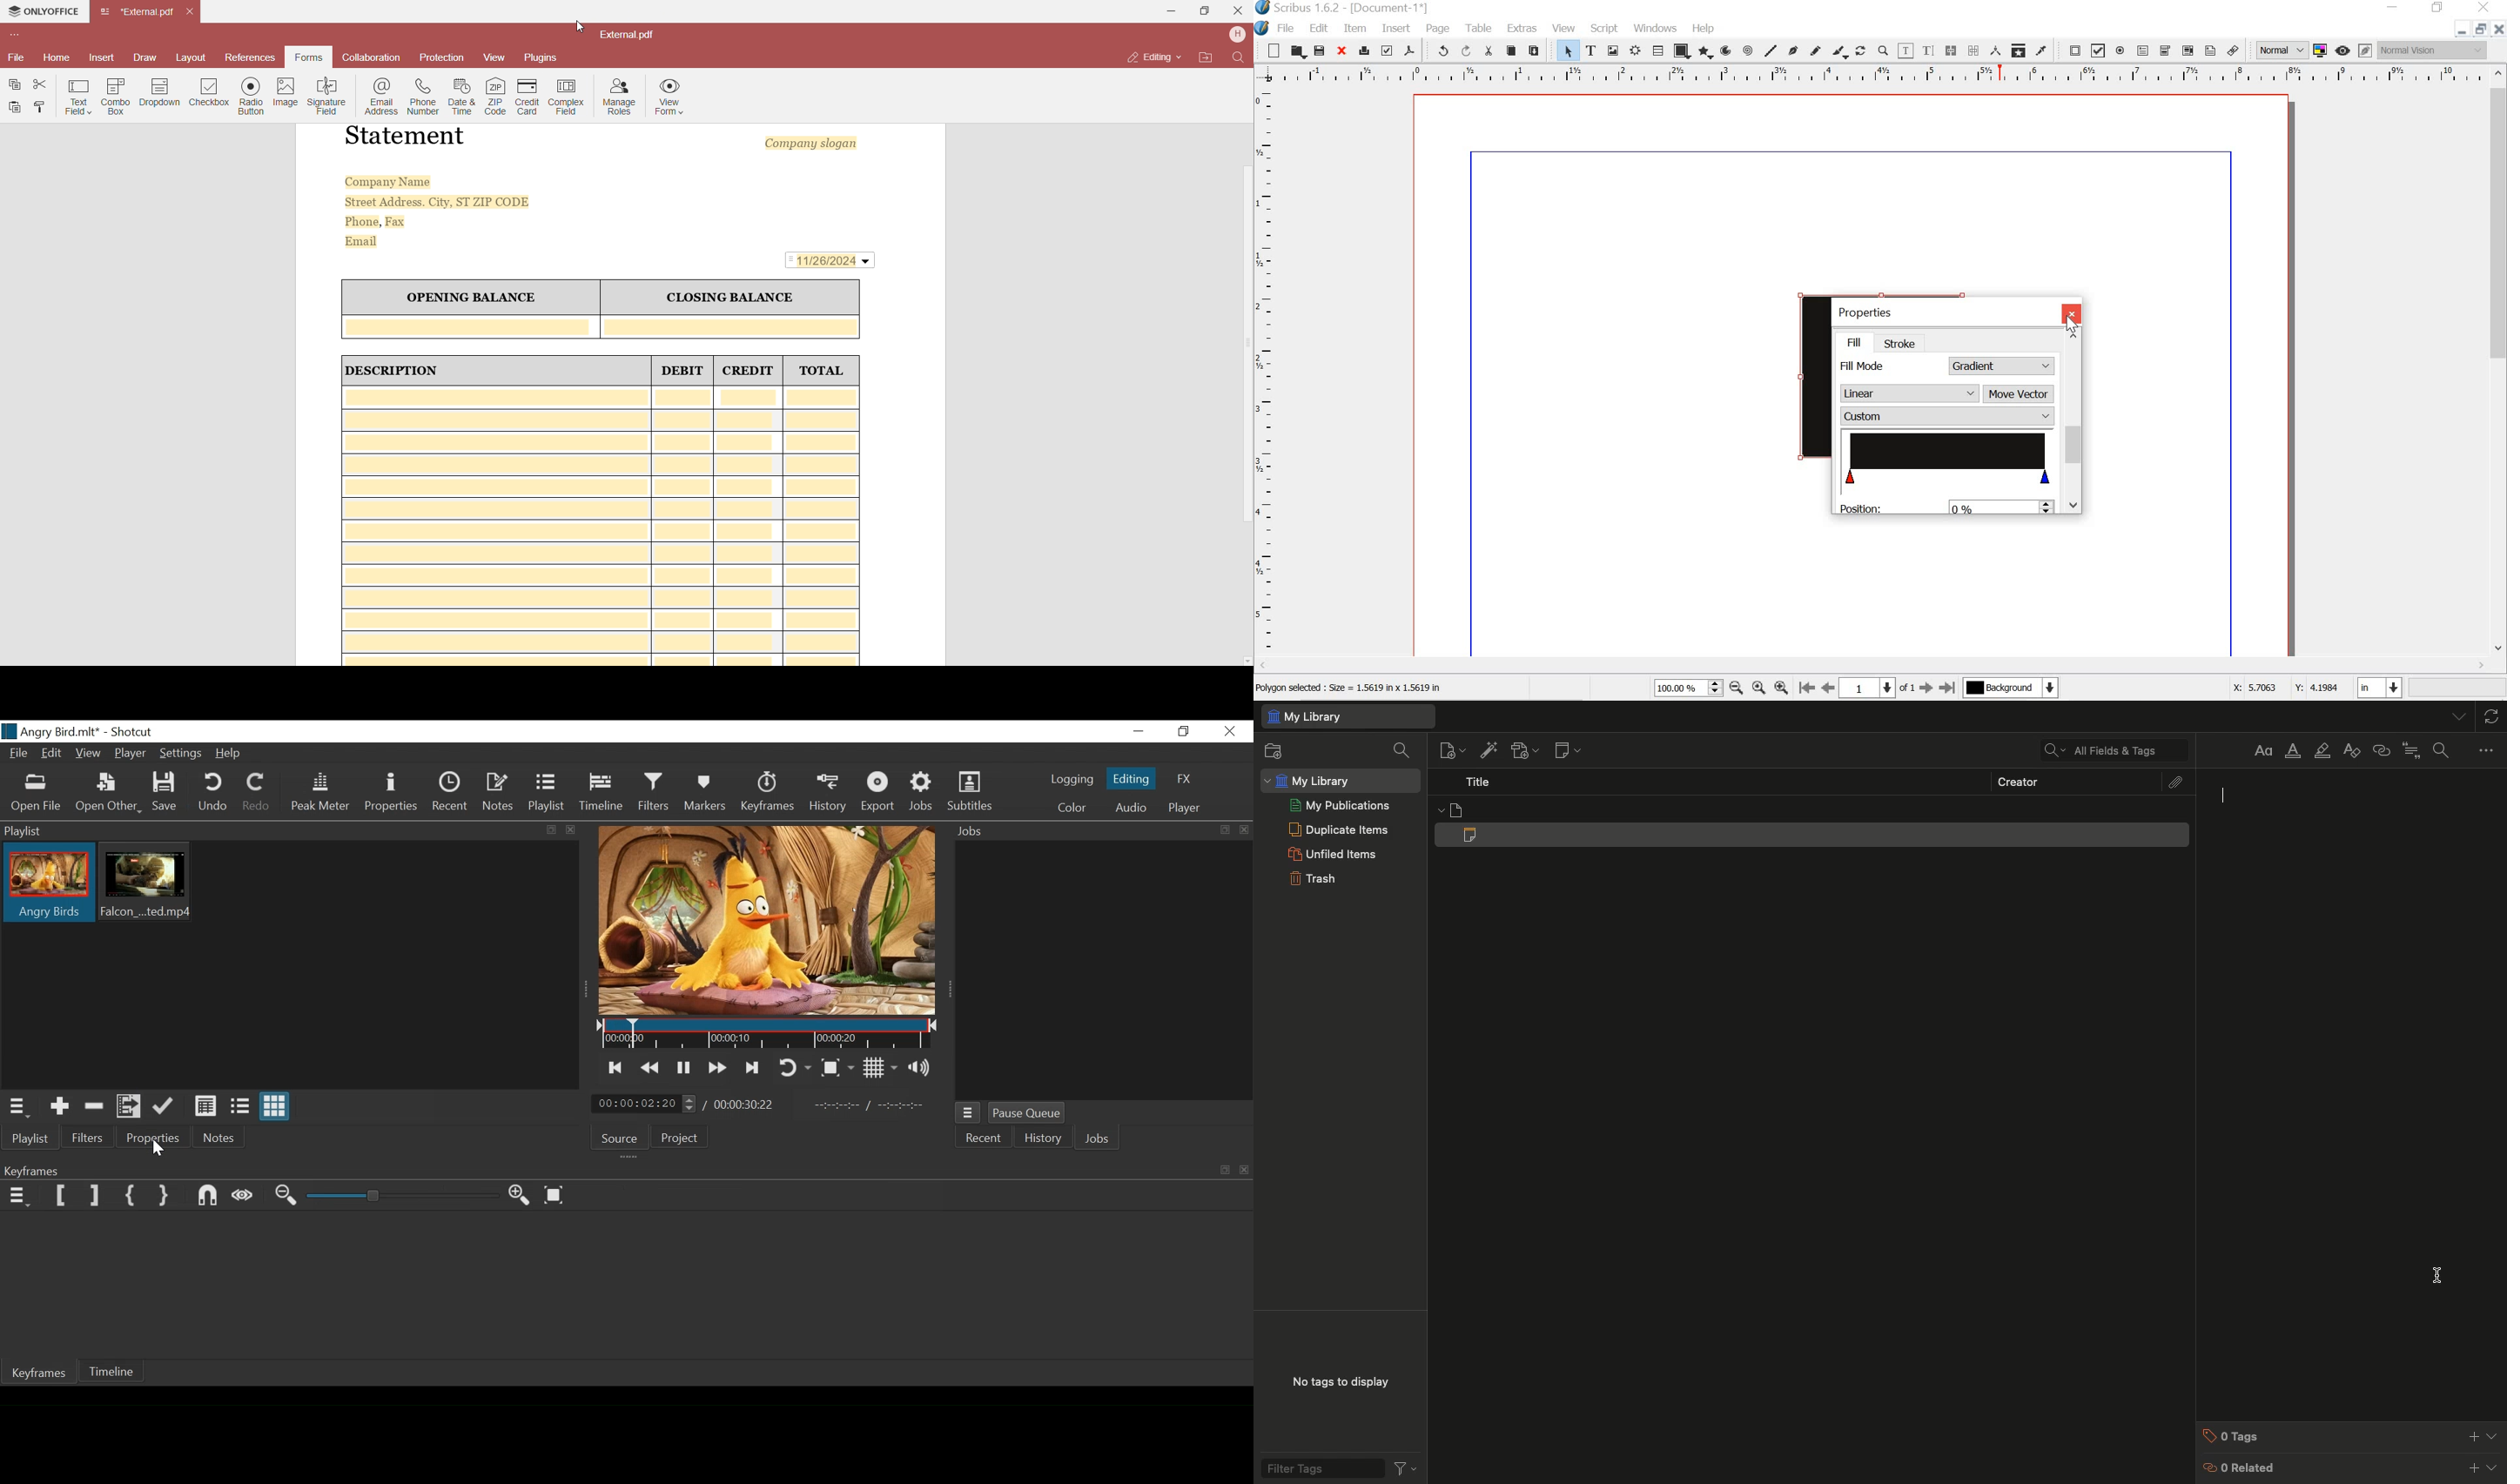  I want to click on item, so click(1355, 28).